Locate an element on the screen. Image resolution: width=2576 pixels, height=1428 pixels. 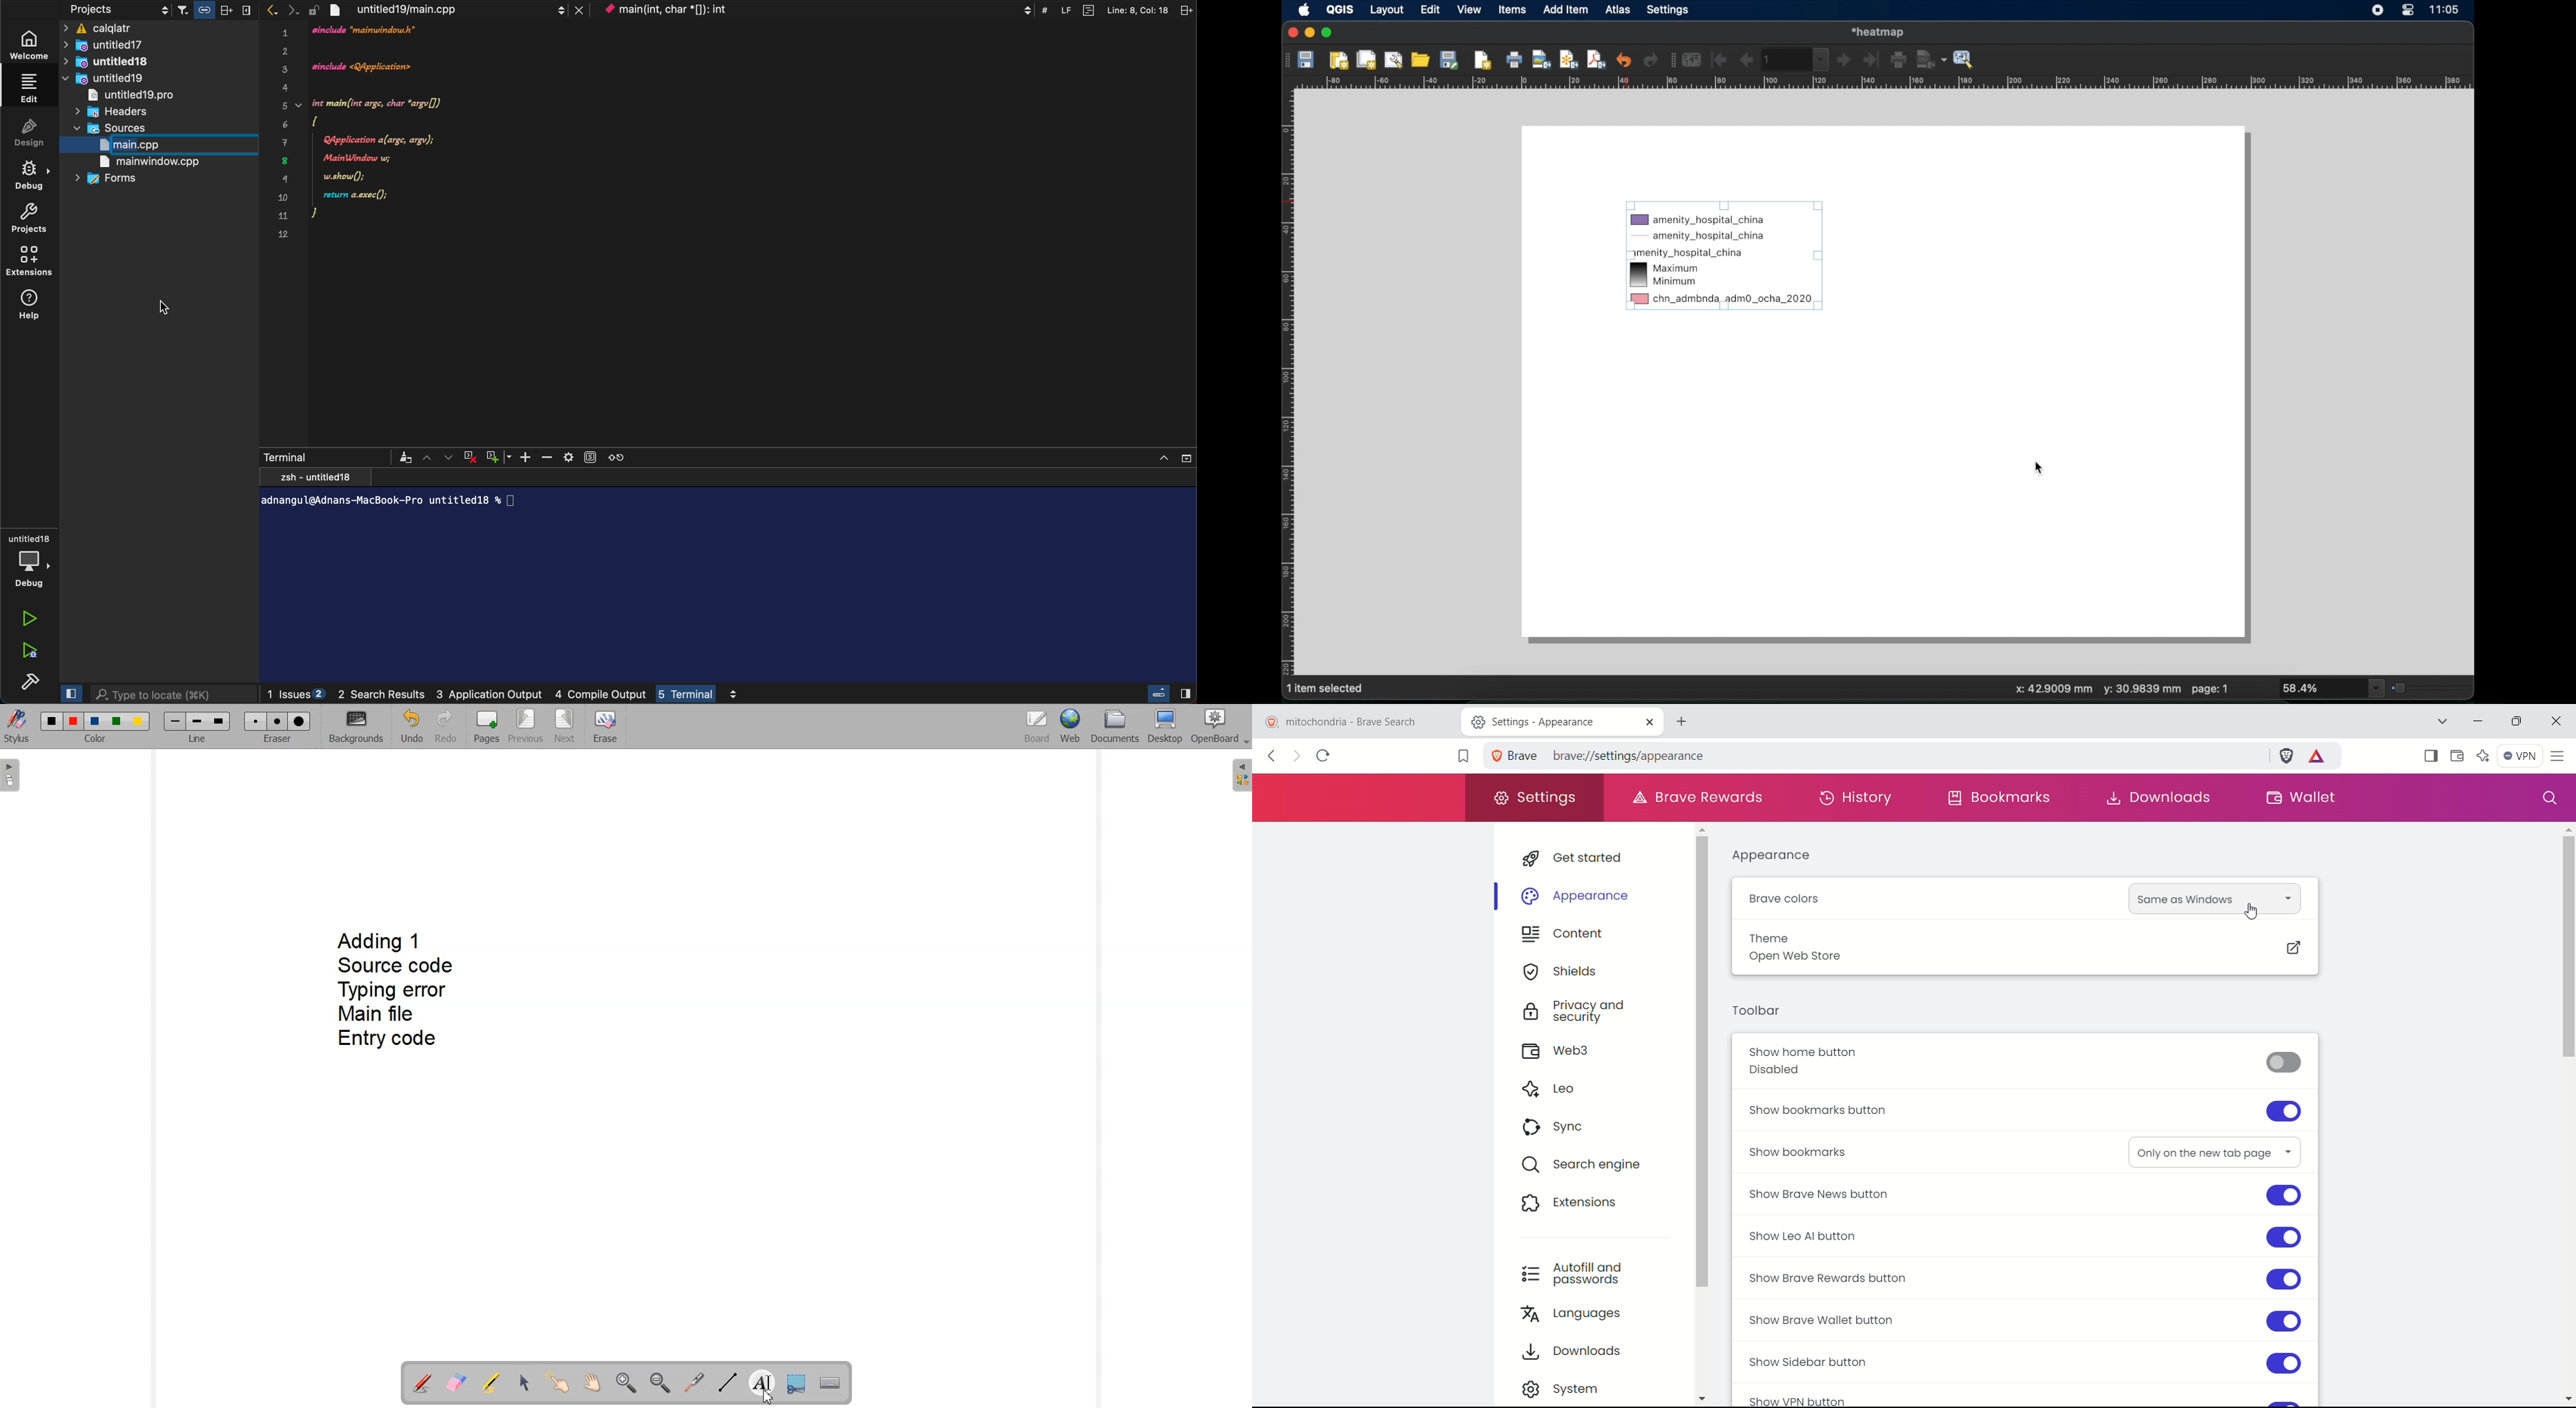
Medium eraser is located at coordinates (278, 722).